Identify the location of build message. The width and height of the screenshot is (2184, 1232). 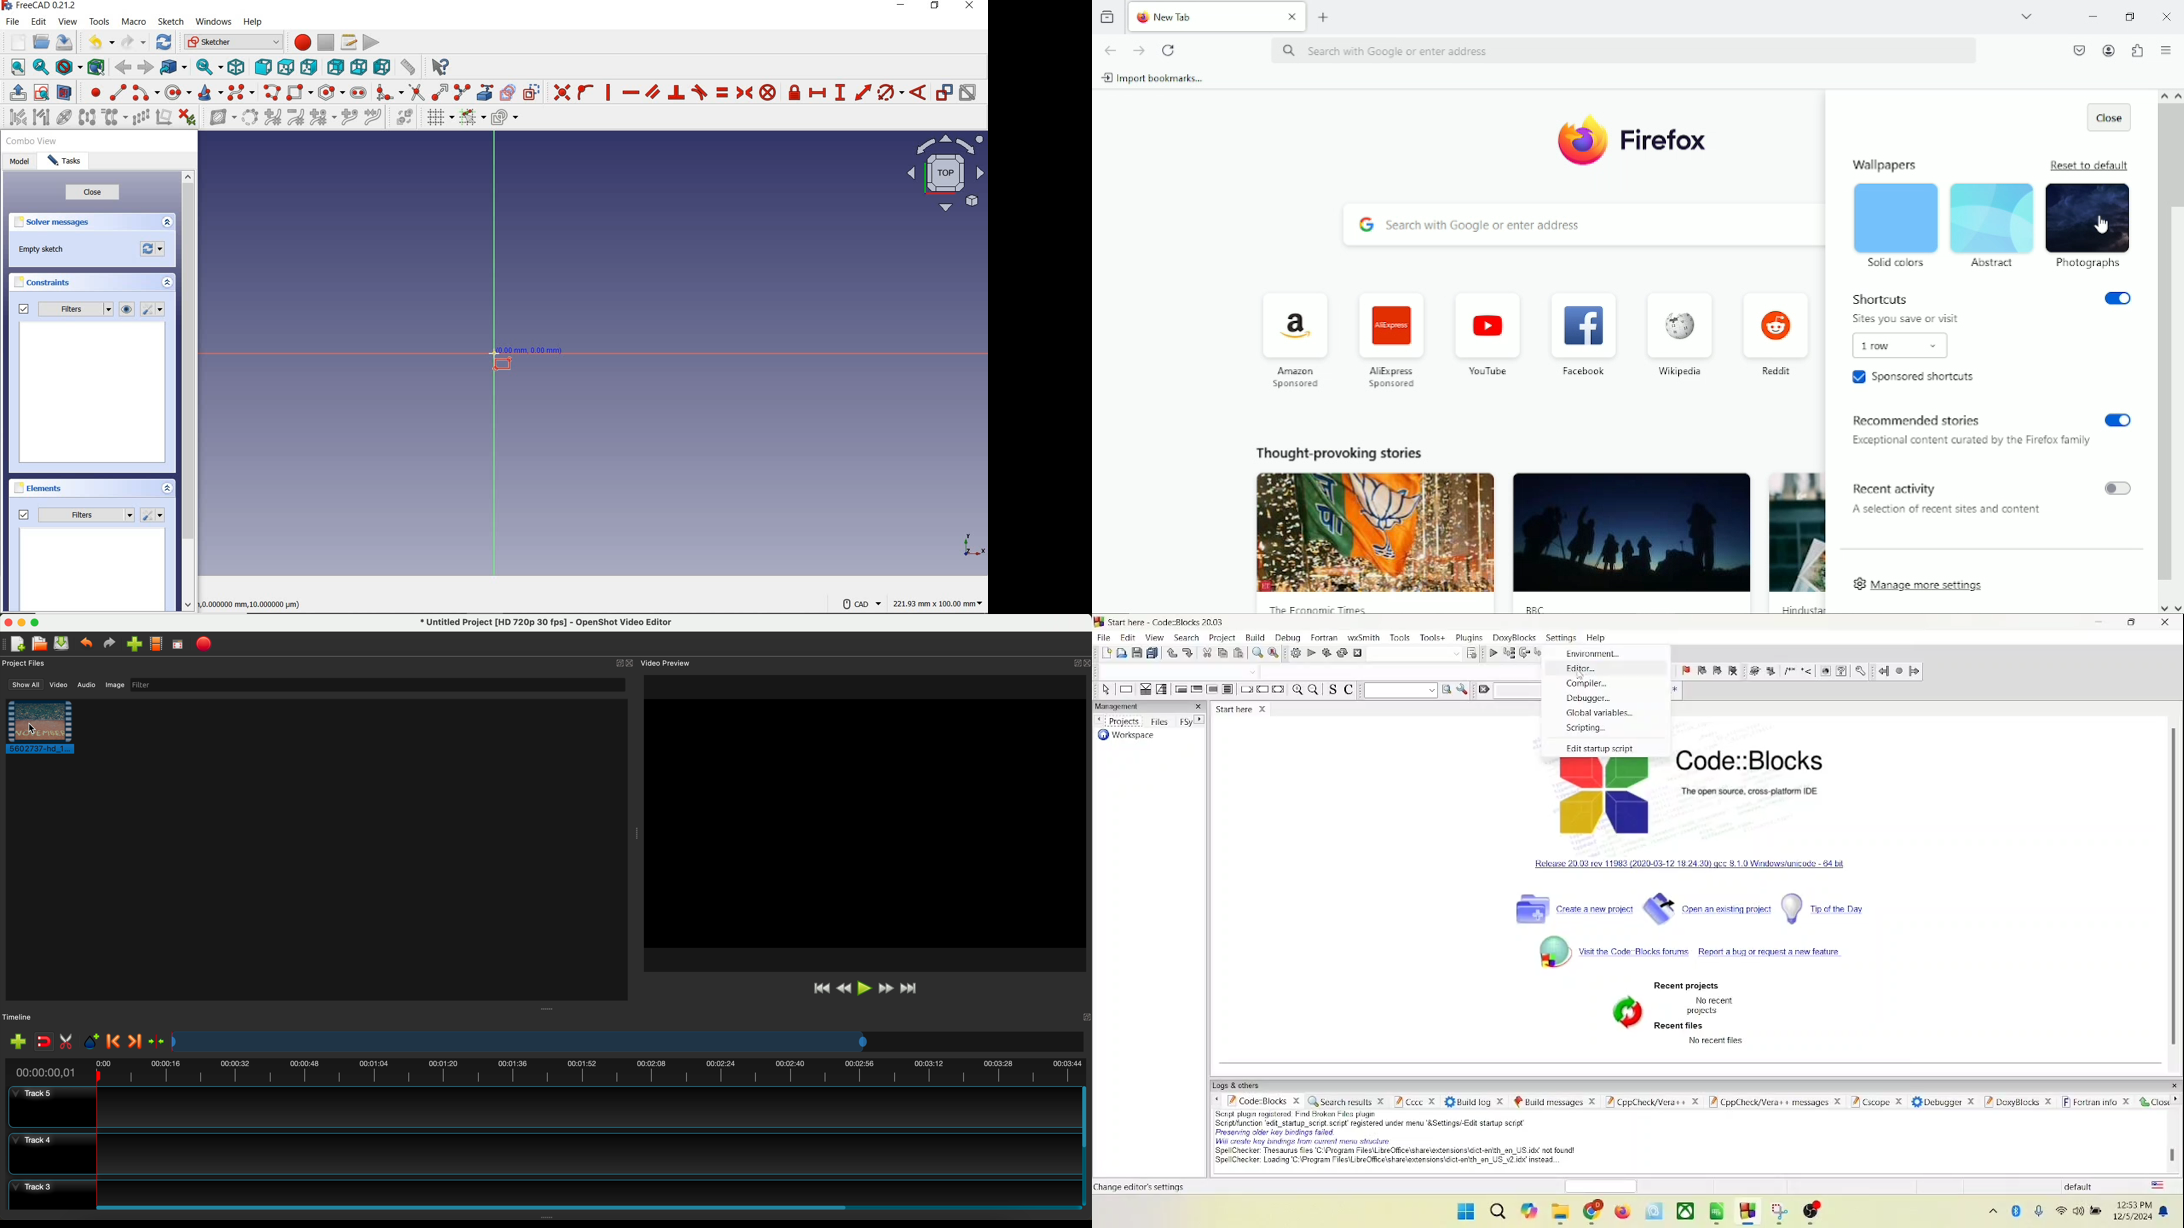
(1552, 1100).